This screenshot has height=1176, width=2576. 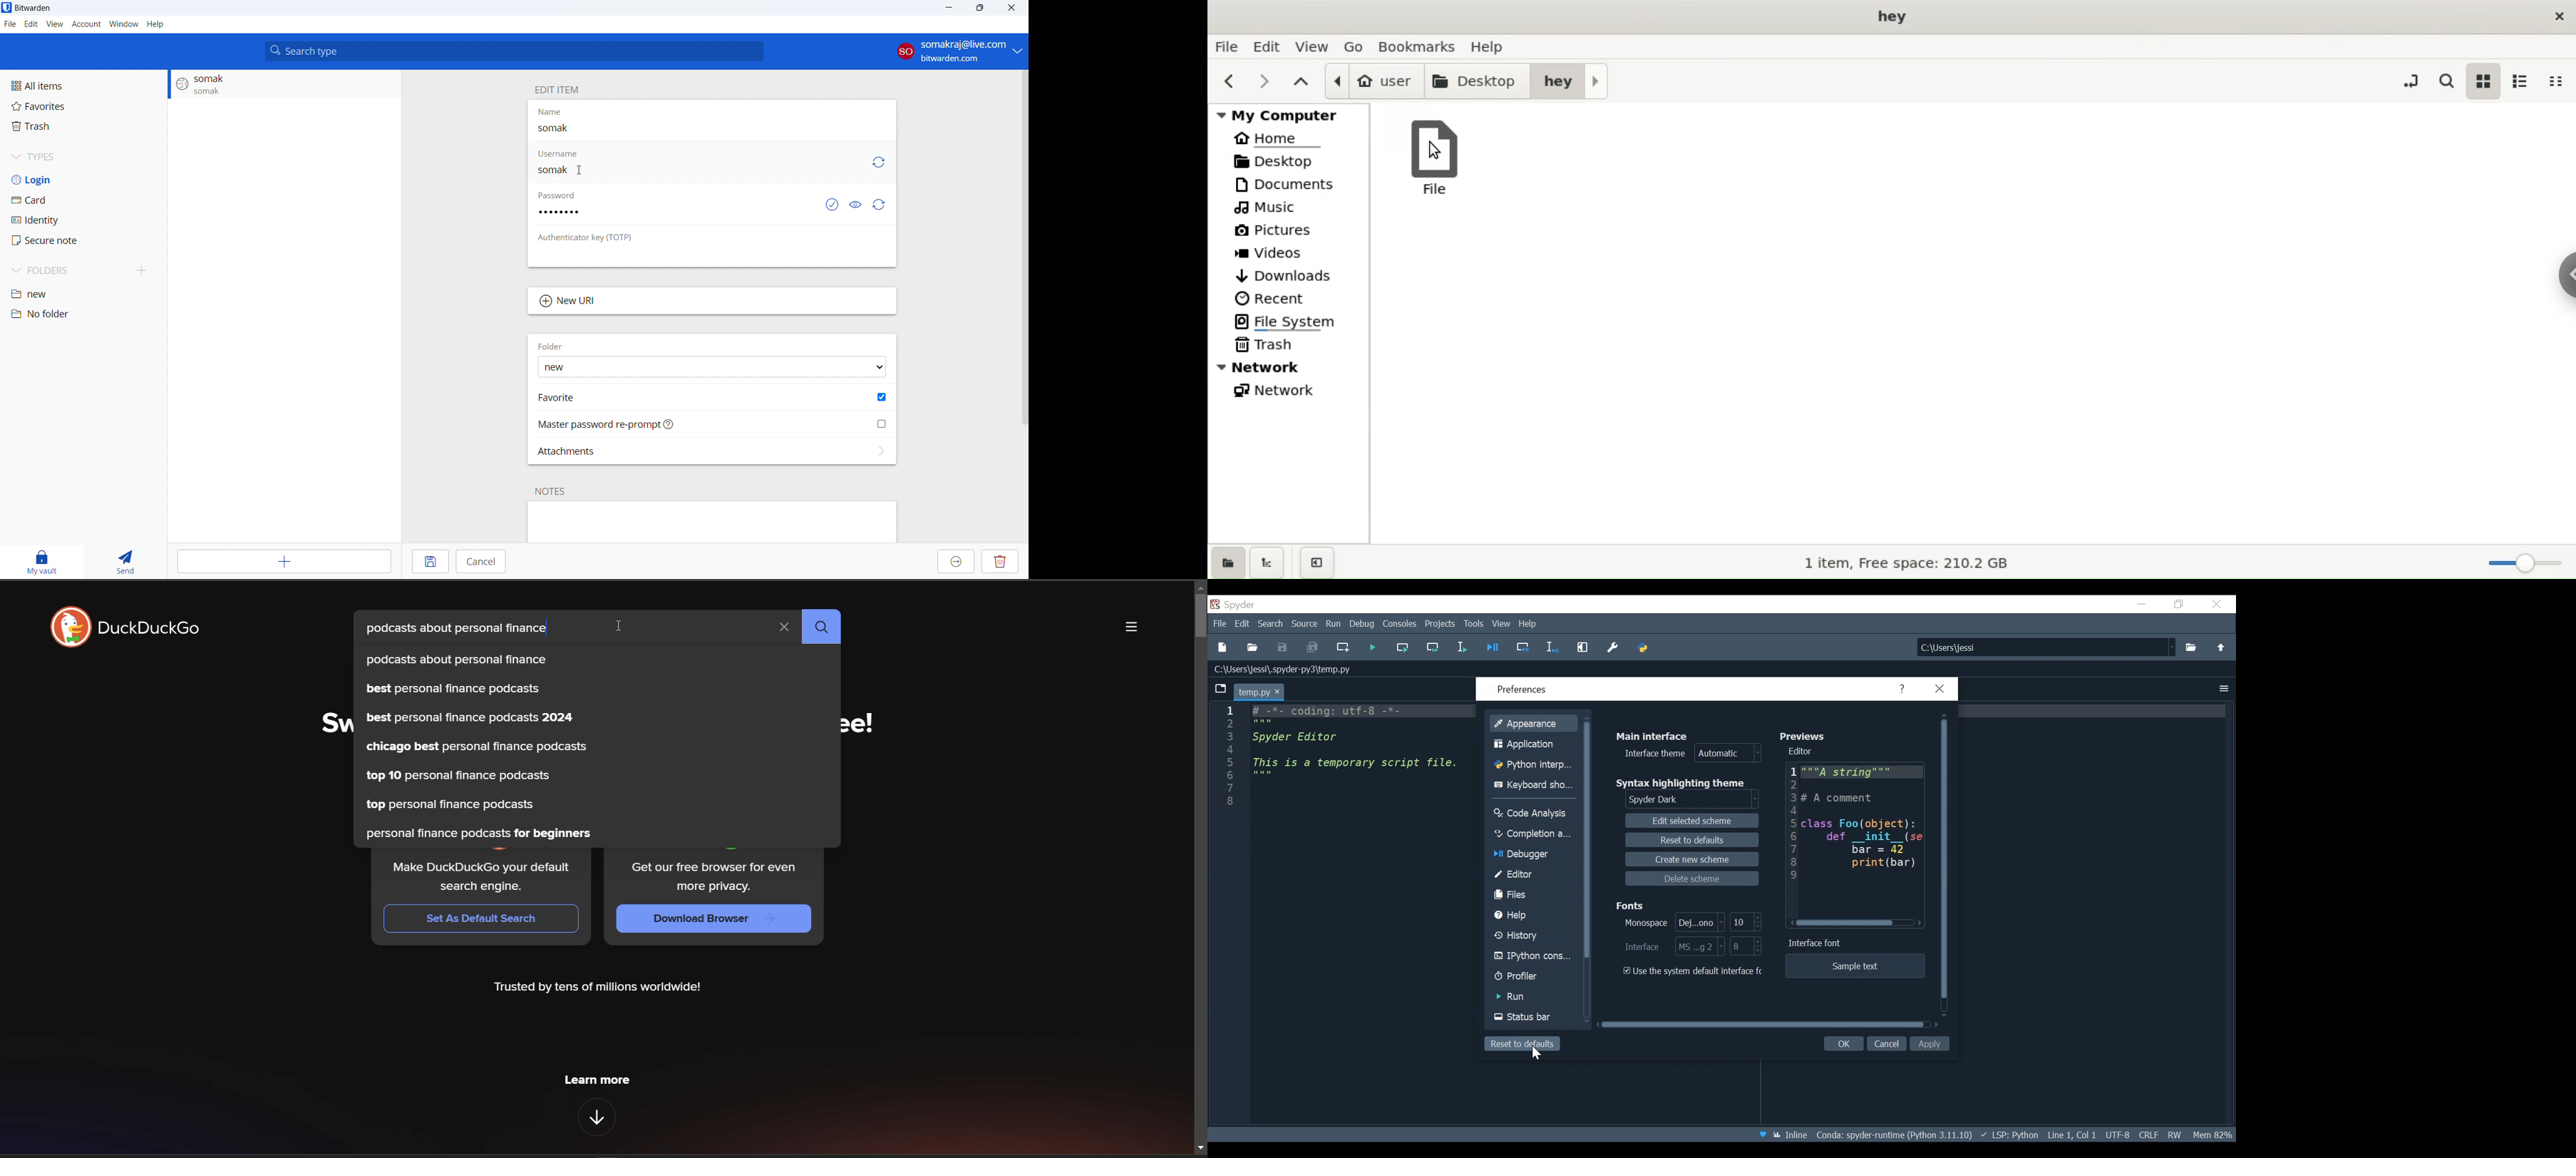 I want to click on Reset to defaults, so click(x=1524, y=1045).